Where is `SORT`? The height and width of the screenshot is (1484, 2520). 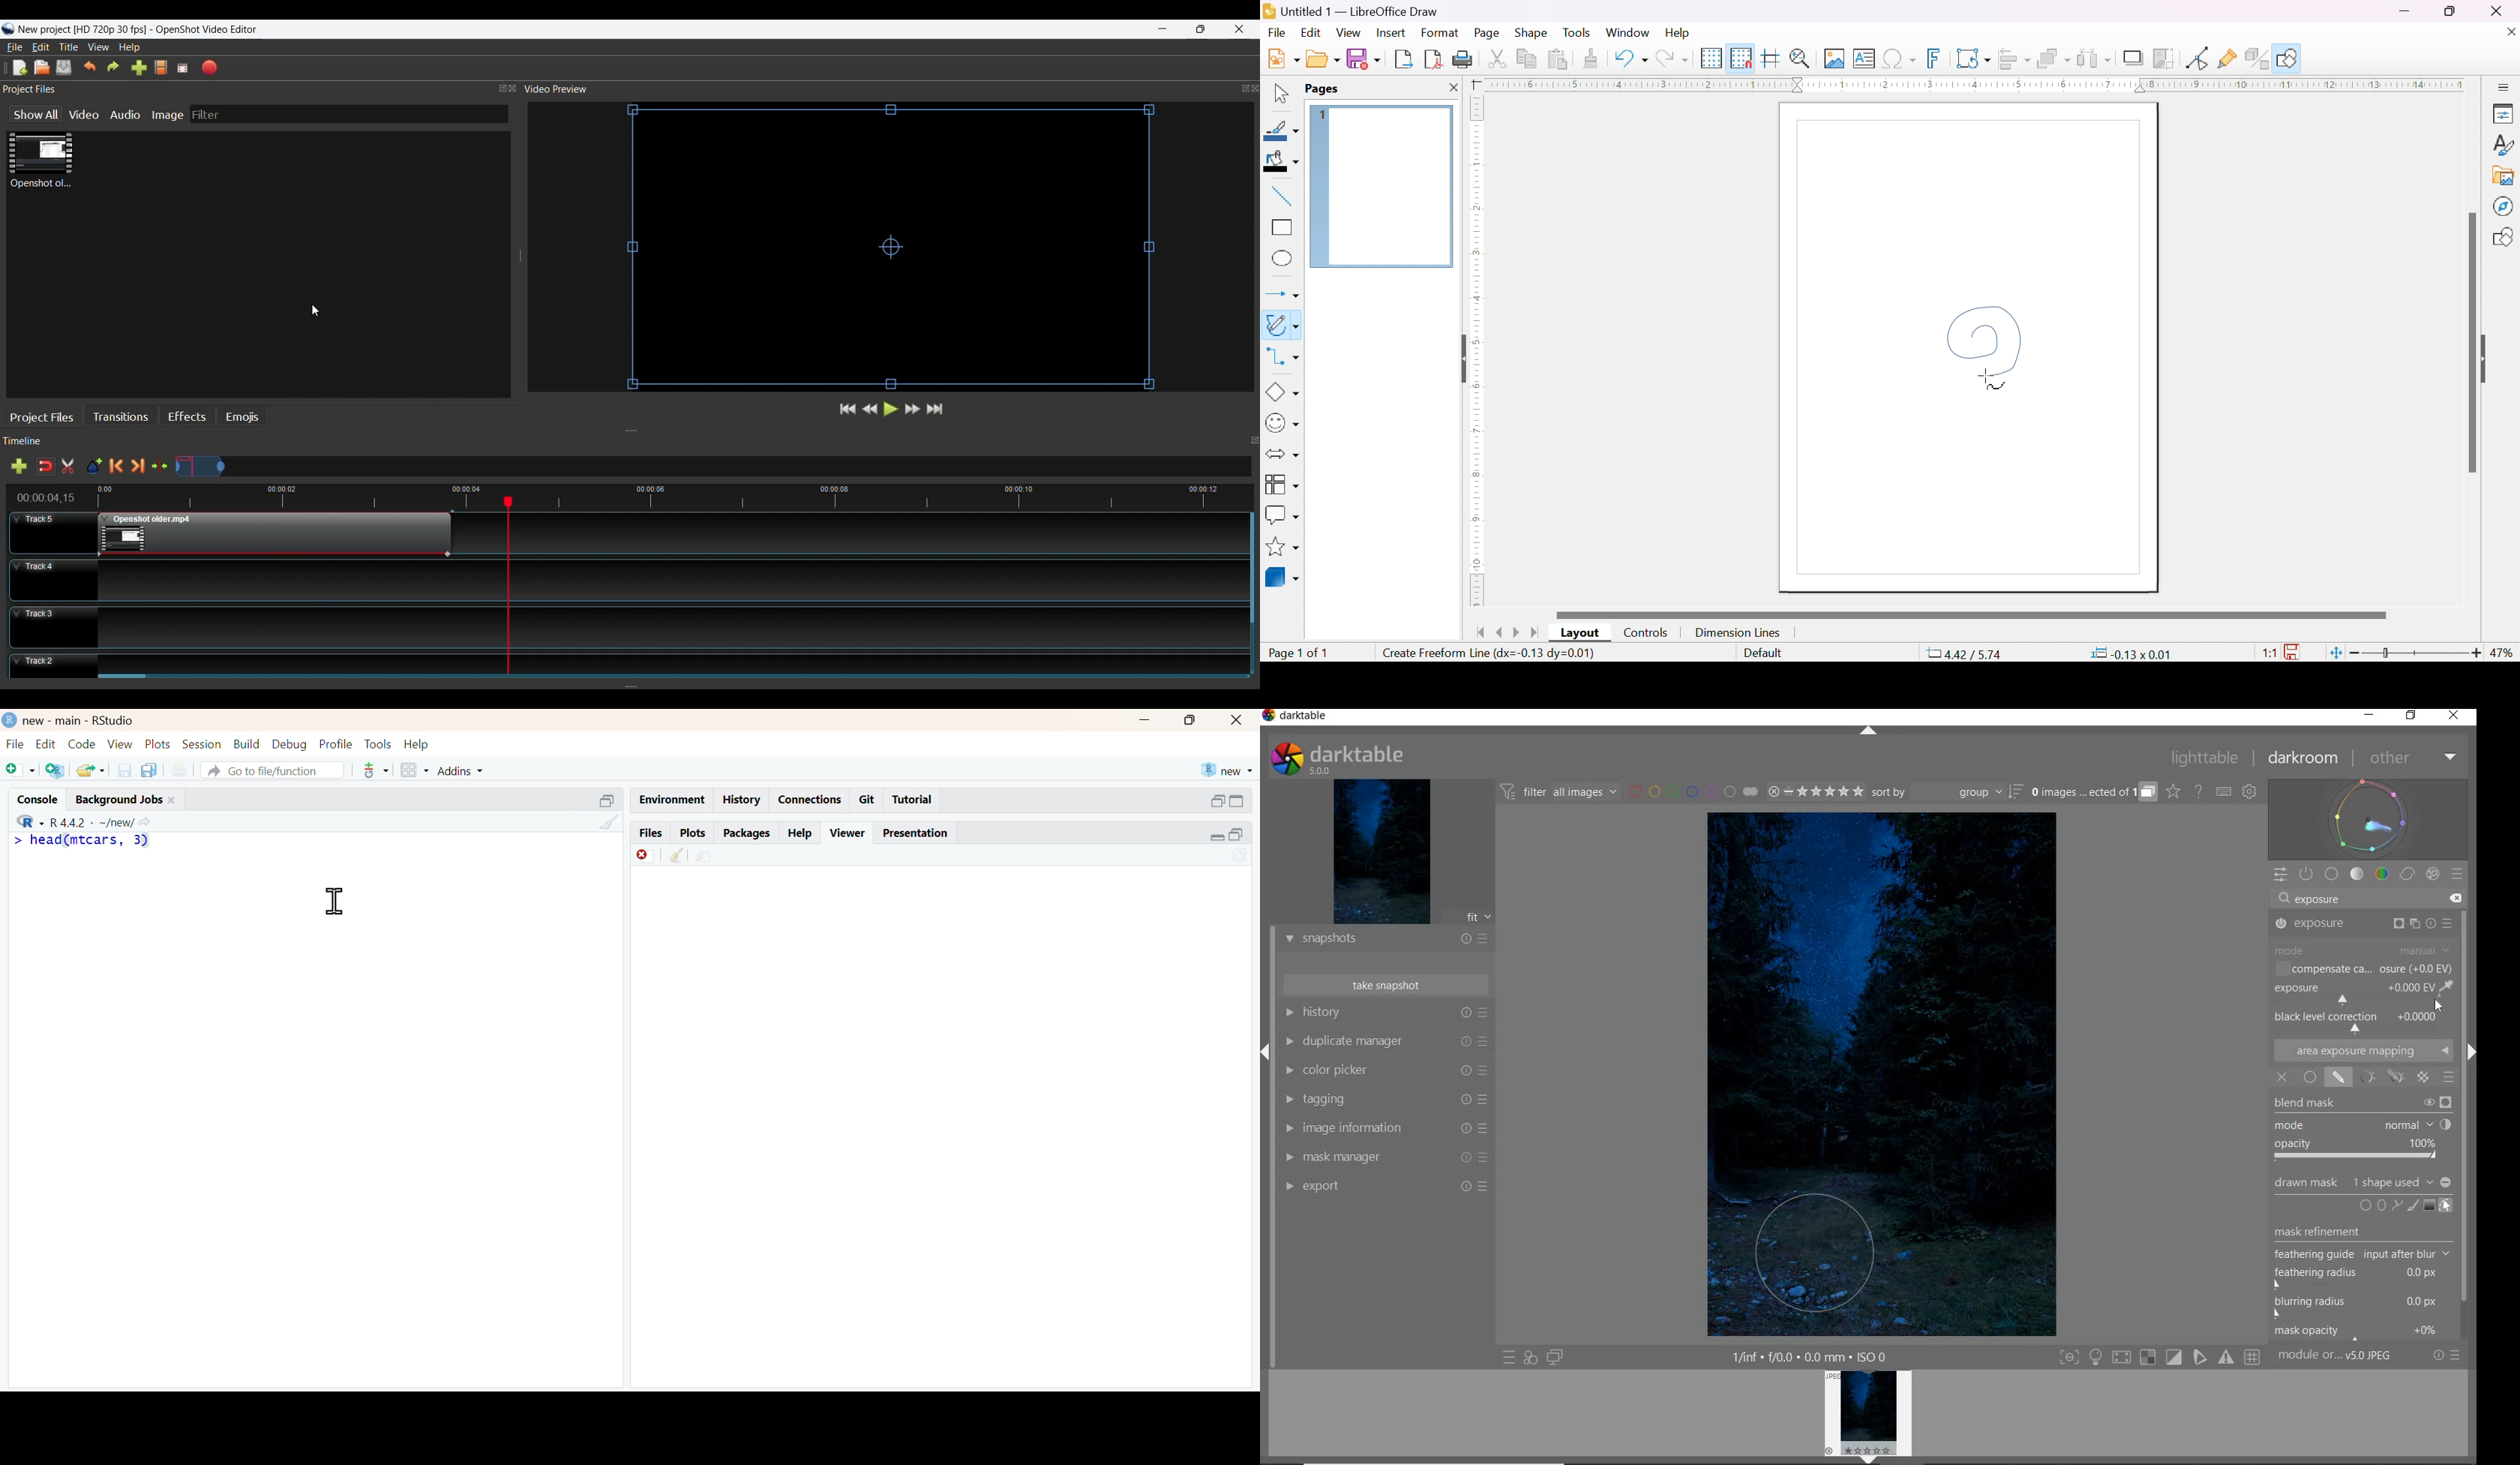
SORT is located at coordinates (1947, 793).